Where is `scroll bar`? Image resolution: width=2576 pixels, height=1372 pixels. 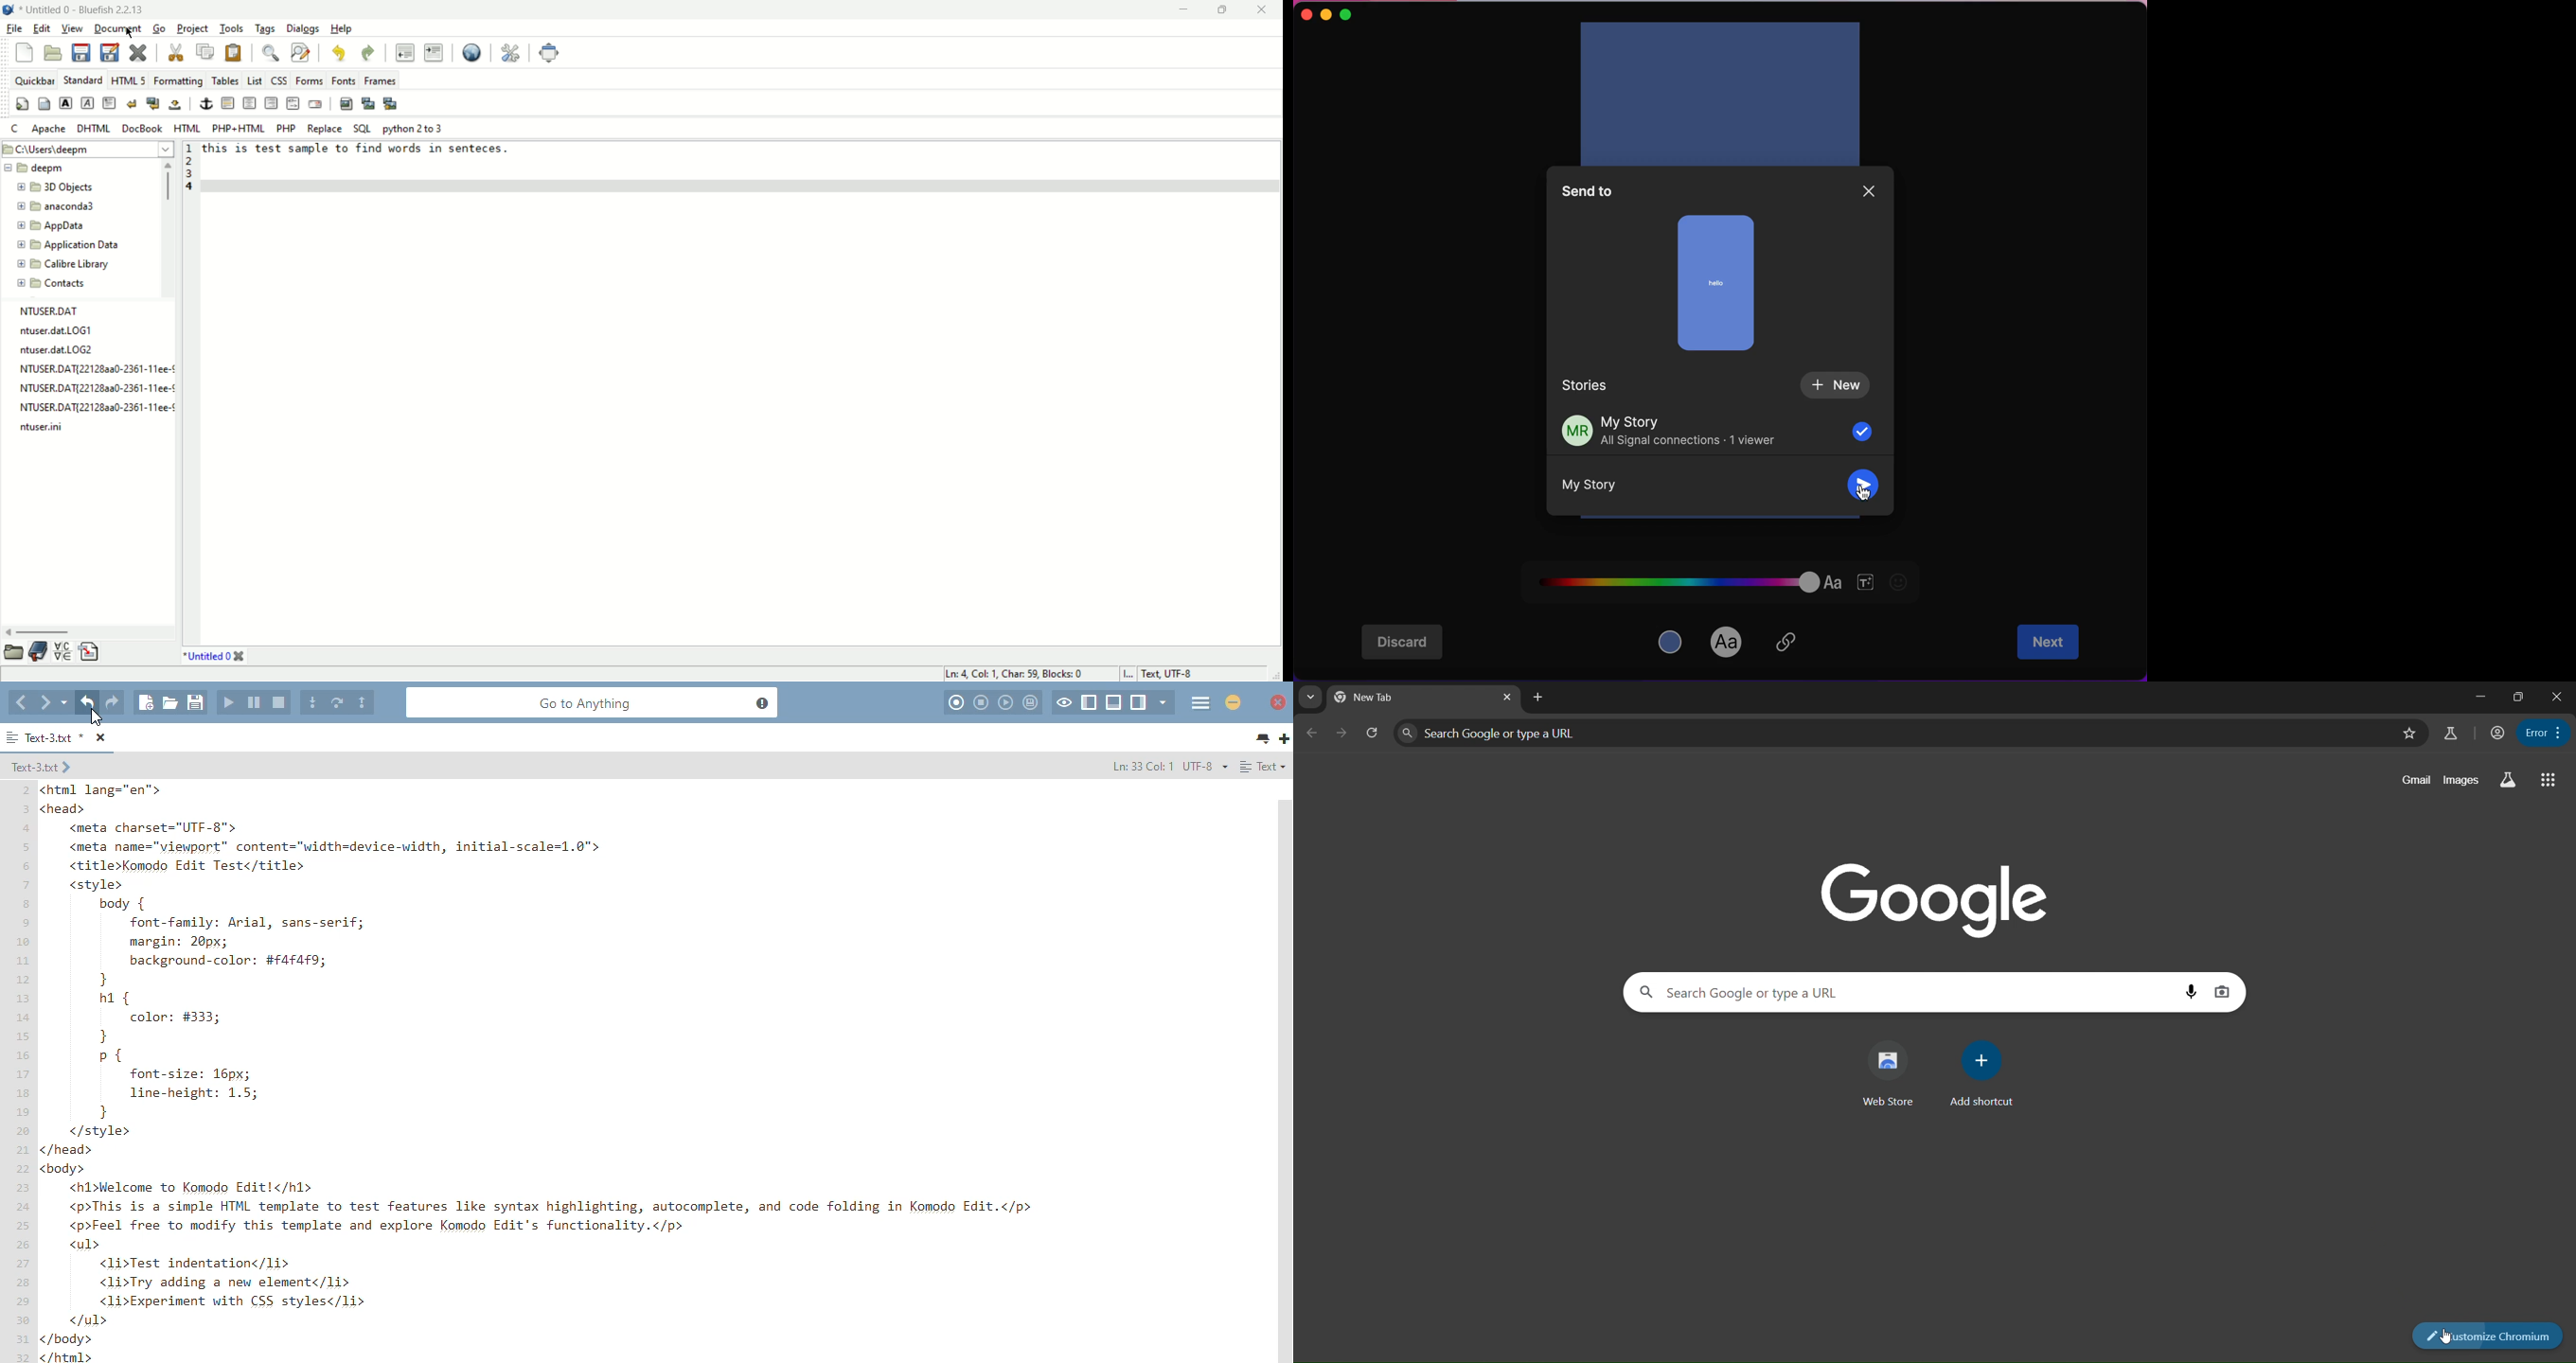 scroll bar is located at coordinates (88, 631).